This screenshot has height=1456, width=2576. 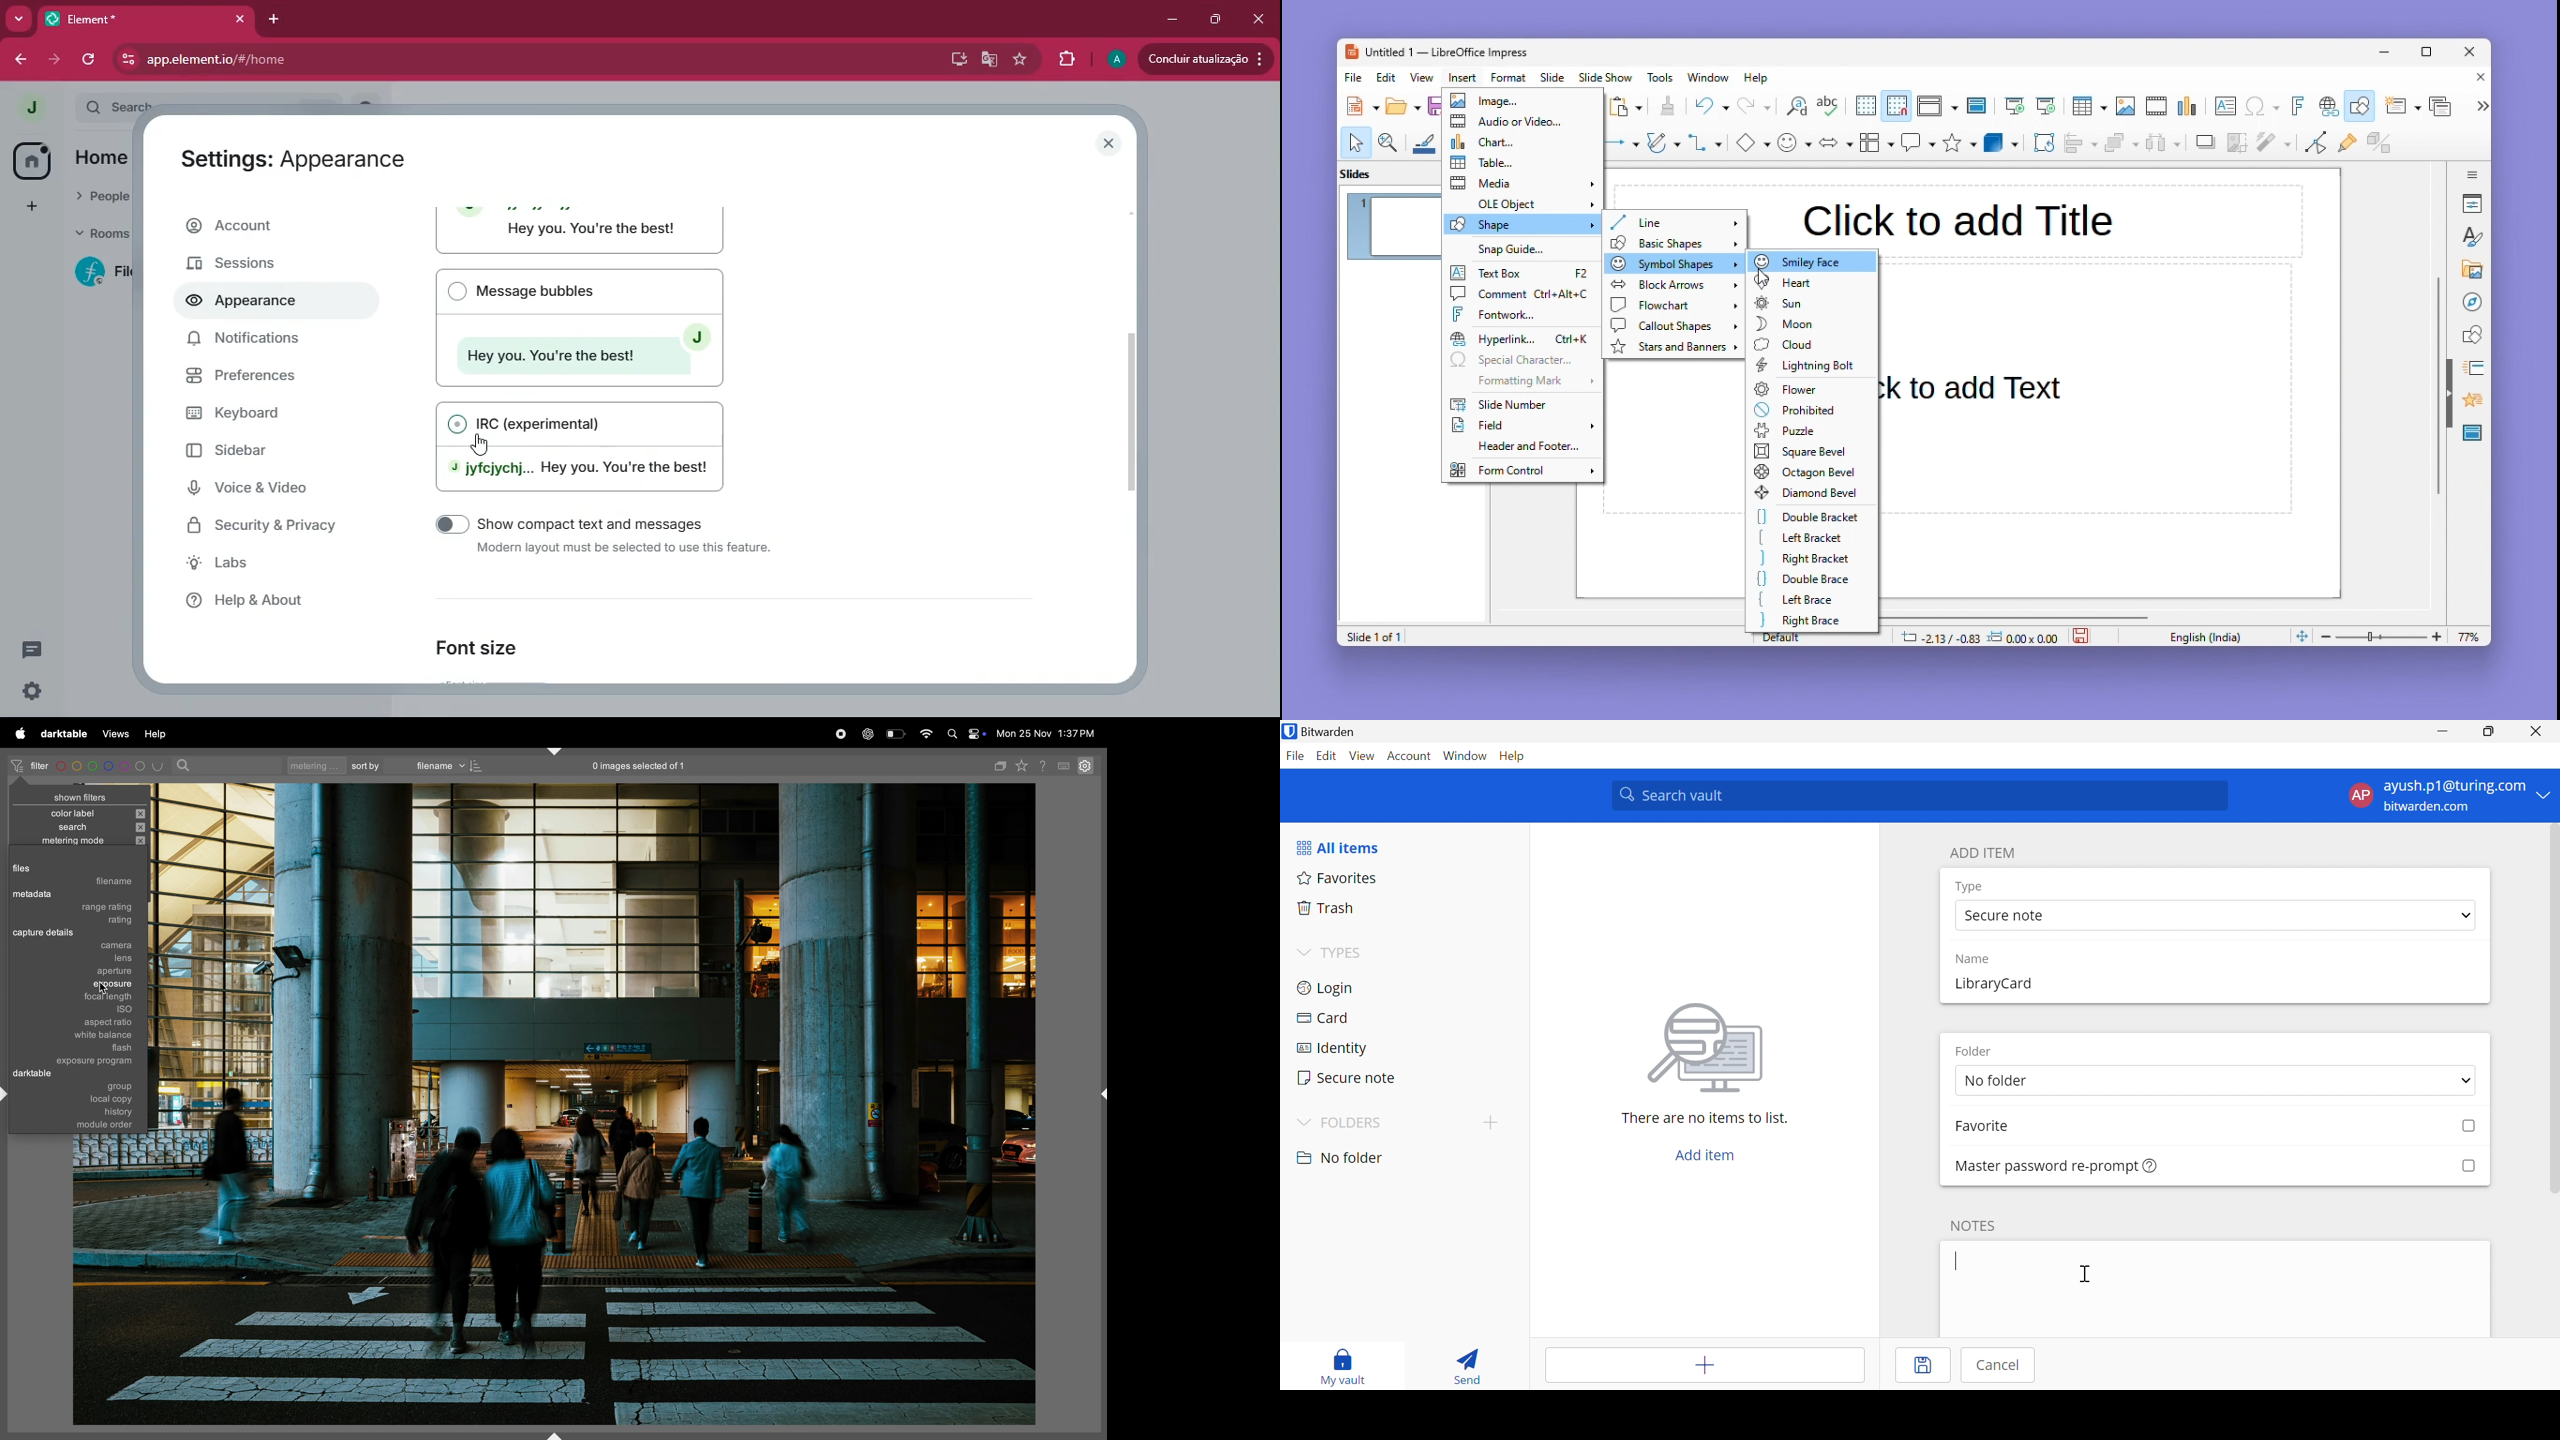 I want to click on aspect ratio, so click(x=105, y=1024).